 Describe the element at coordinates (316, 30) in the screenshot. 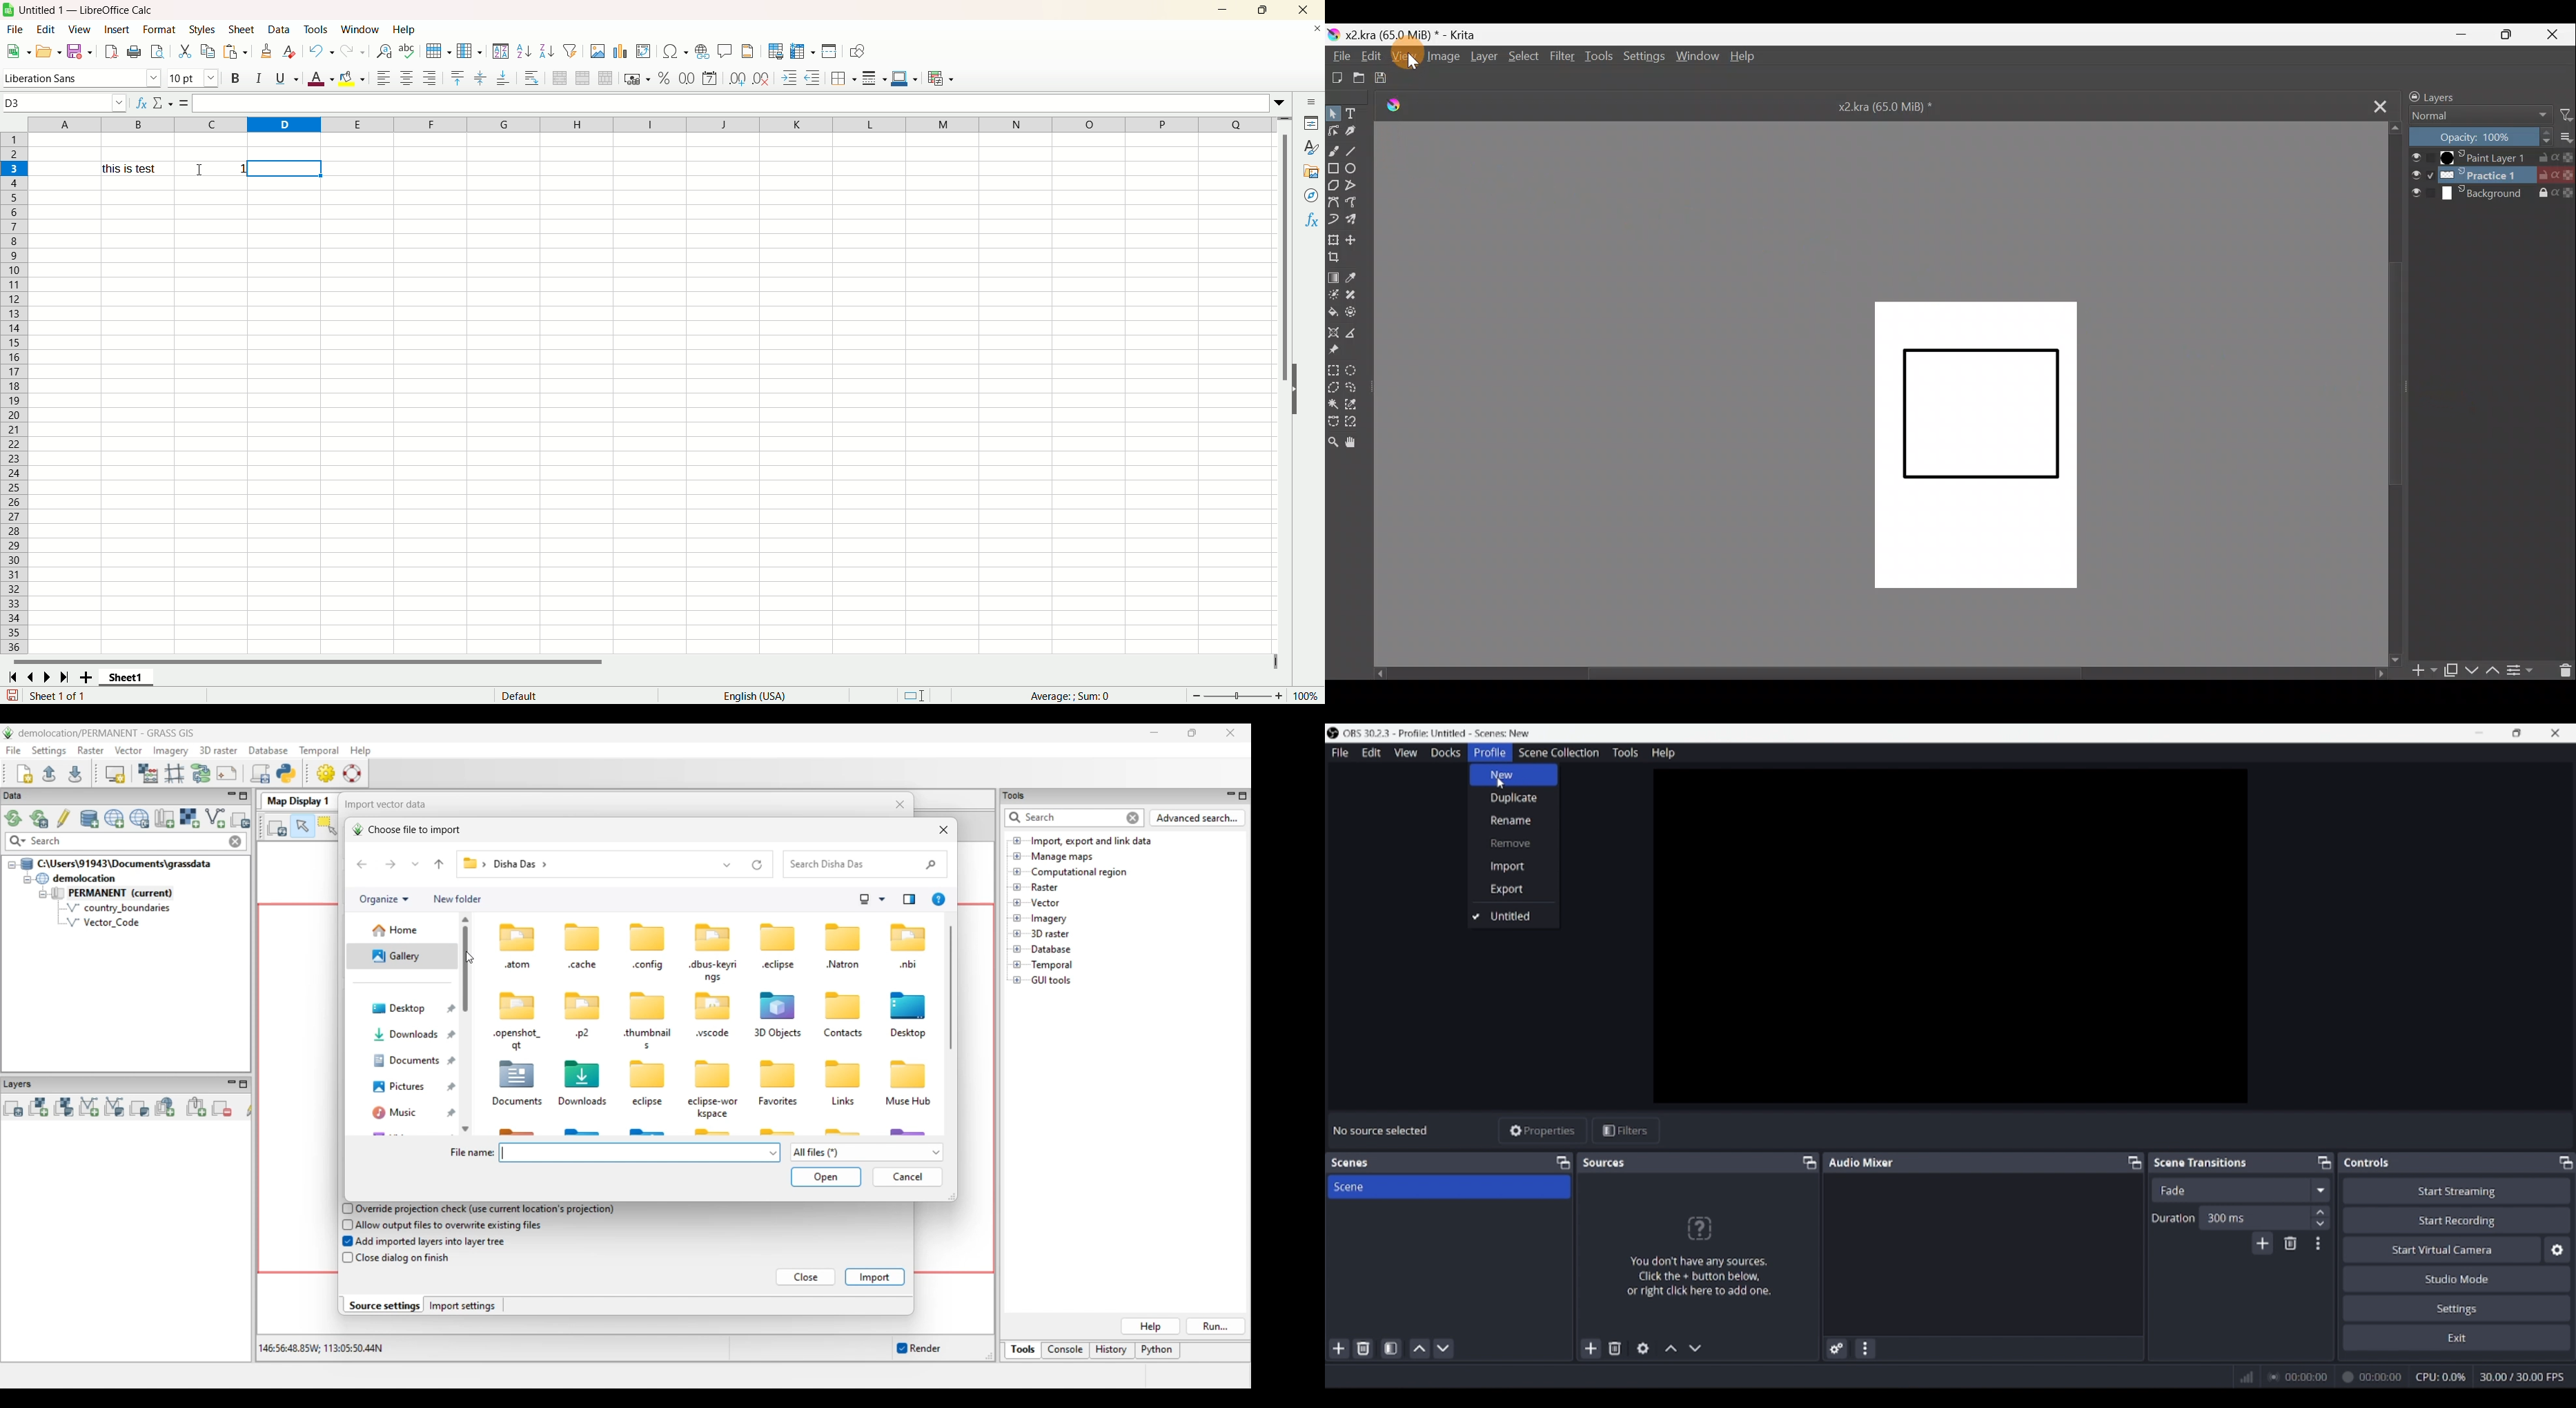

I see `tools` at that location.